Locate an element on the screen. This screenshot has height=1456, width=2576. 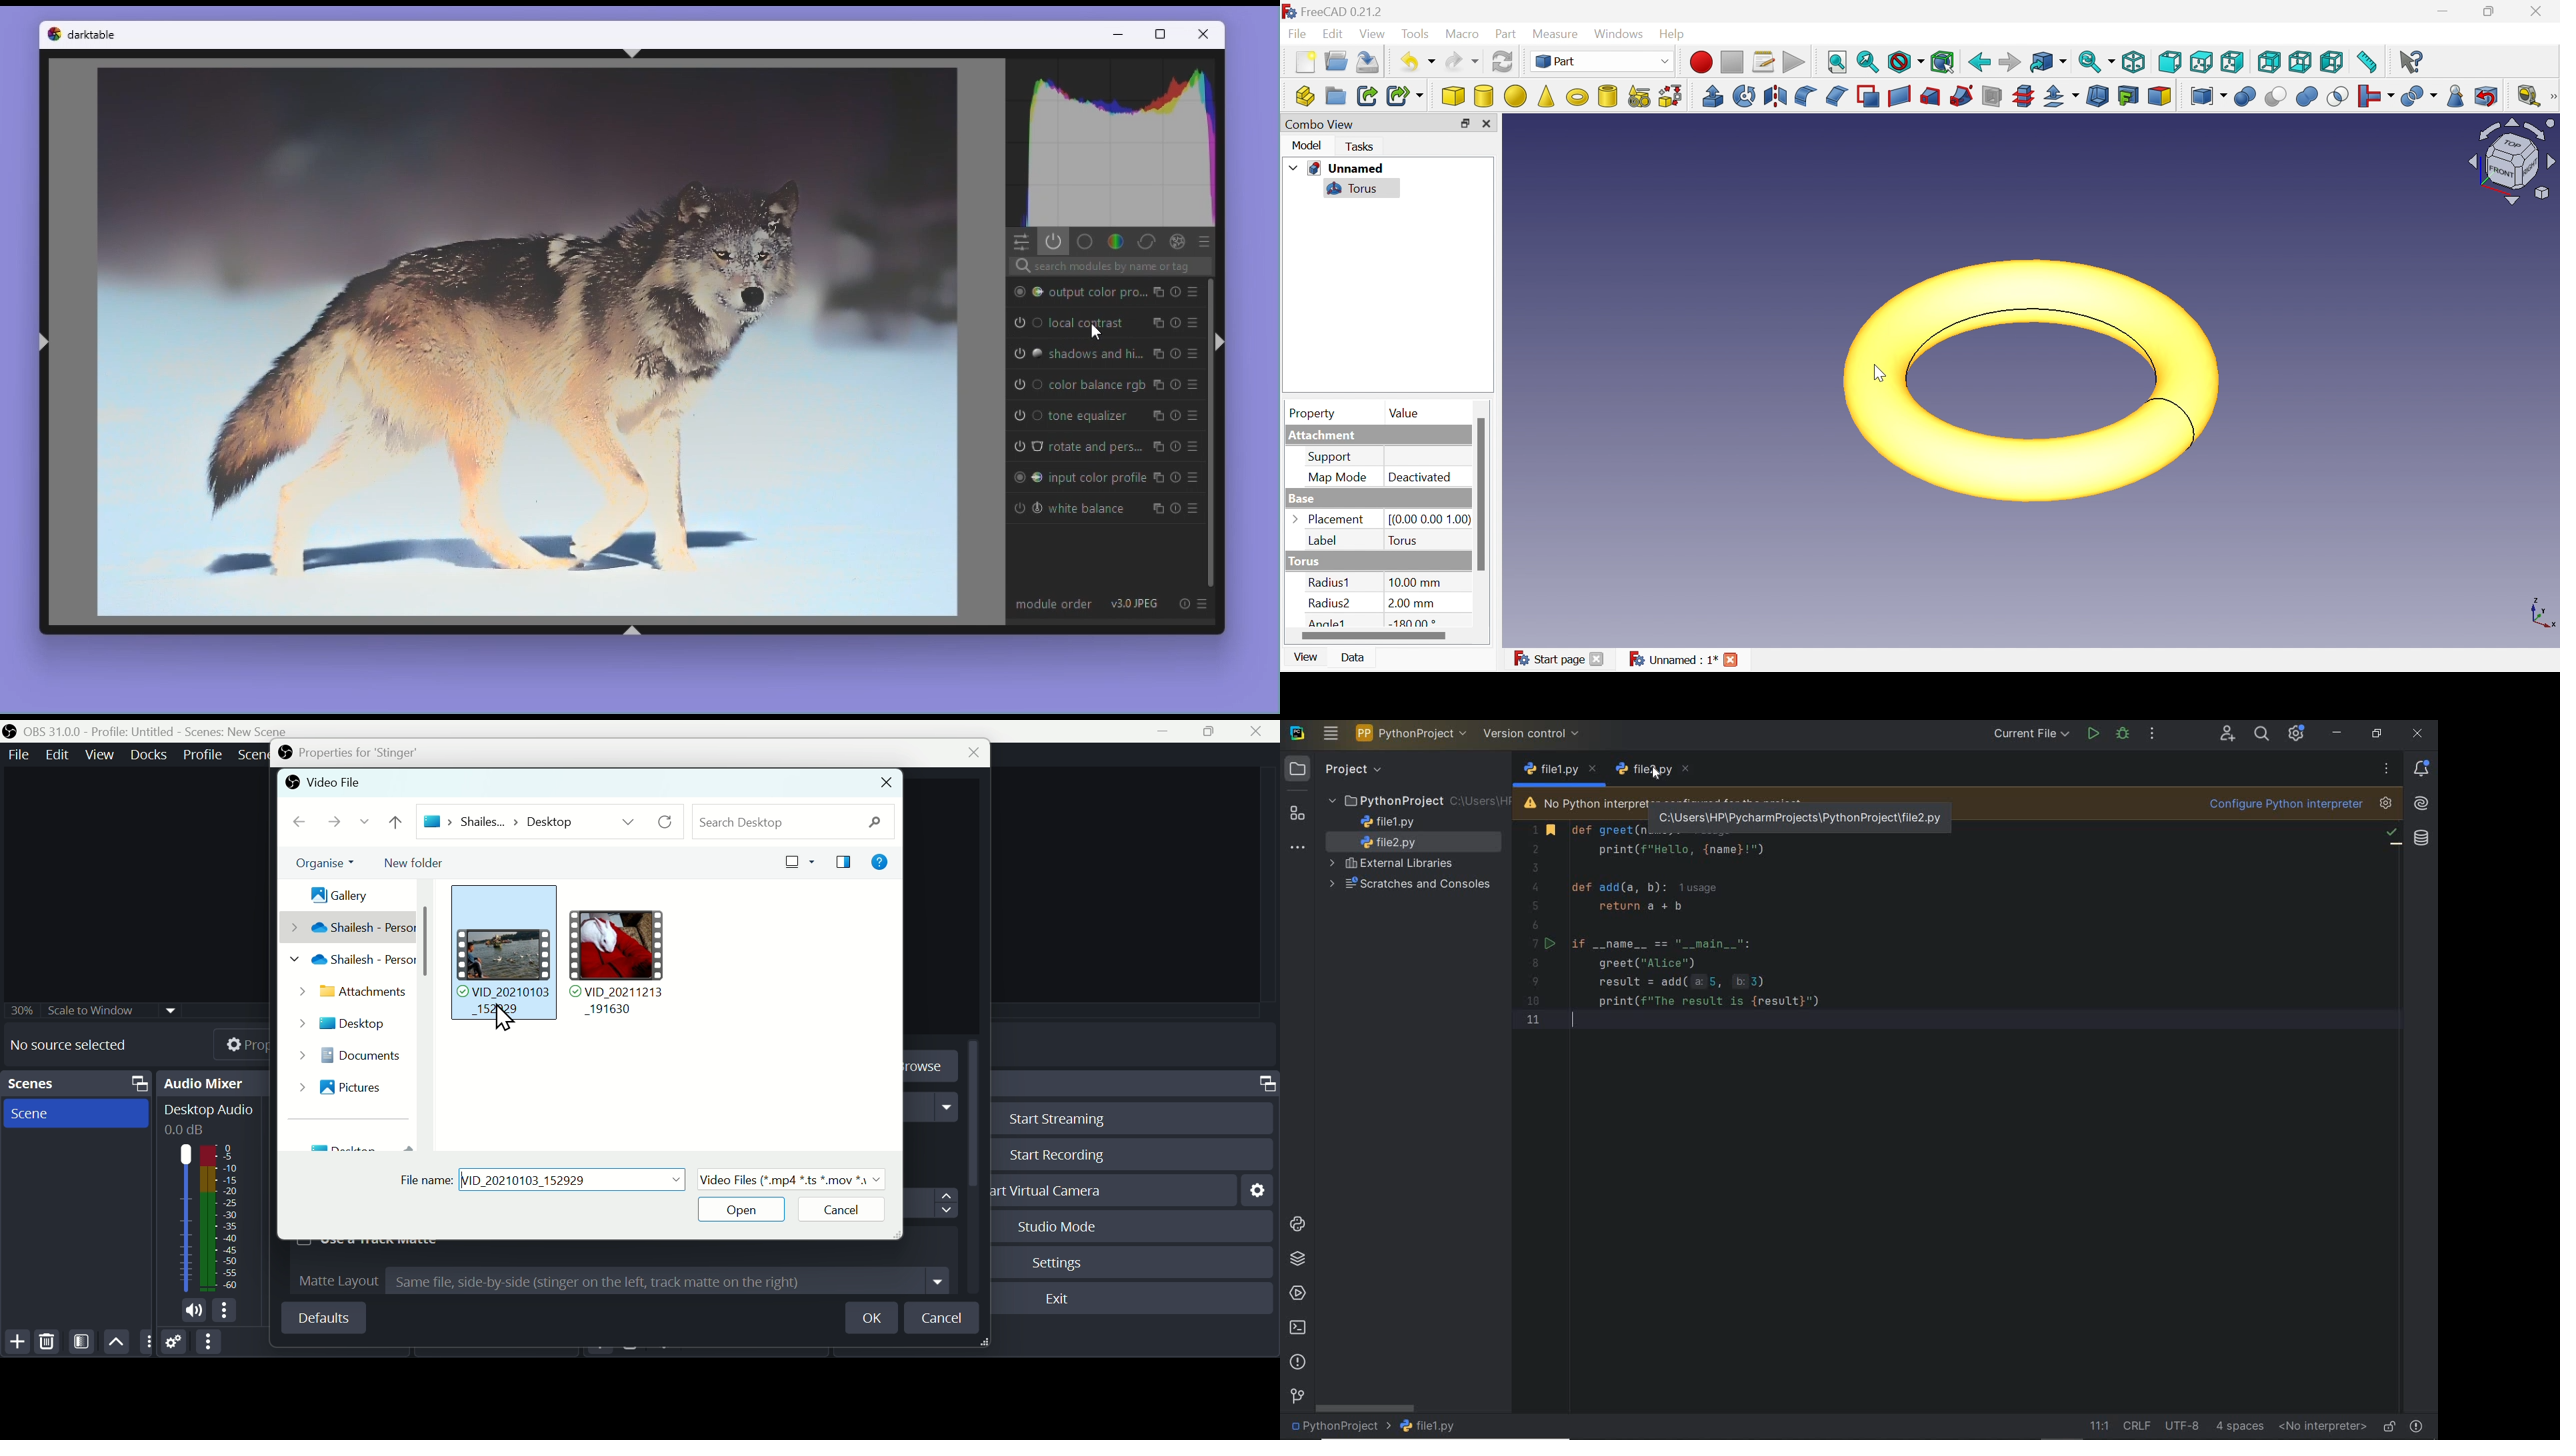
Macros is located at coordinates (1762, 61).